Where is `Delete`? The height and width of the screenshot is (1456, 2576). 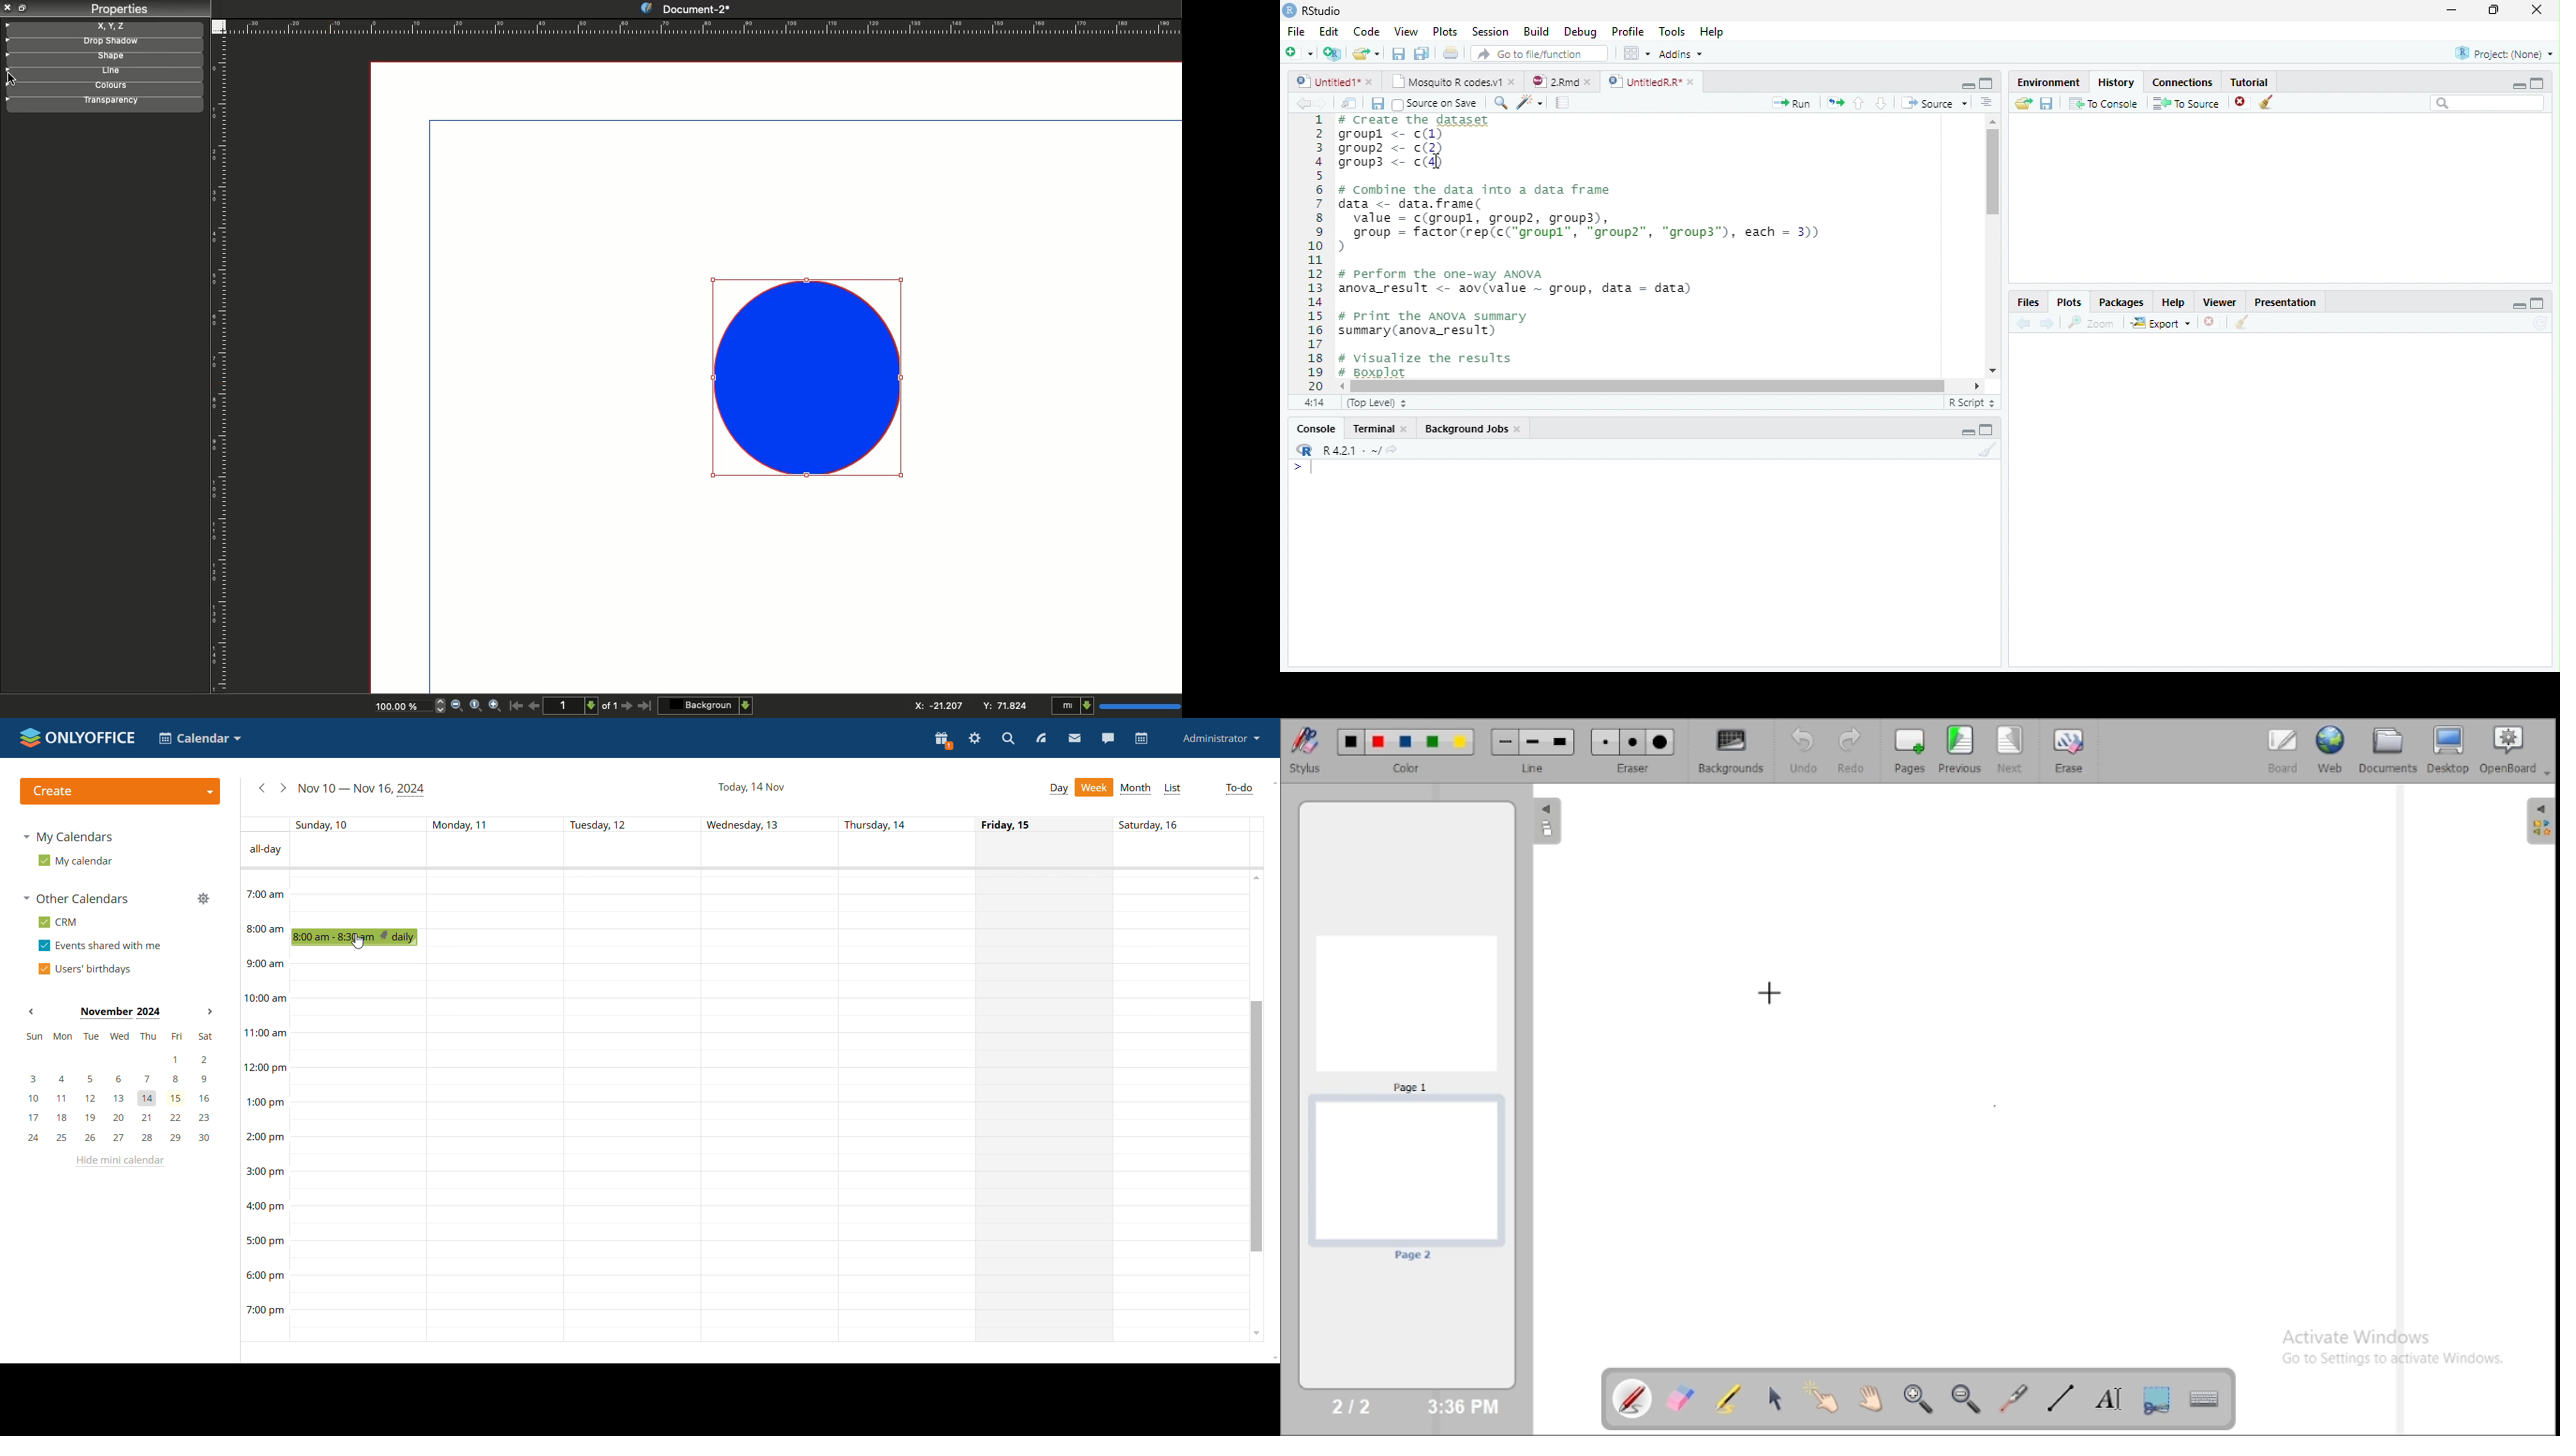
Delete is located at coordinates (2210, 323).